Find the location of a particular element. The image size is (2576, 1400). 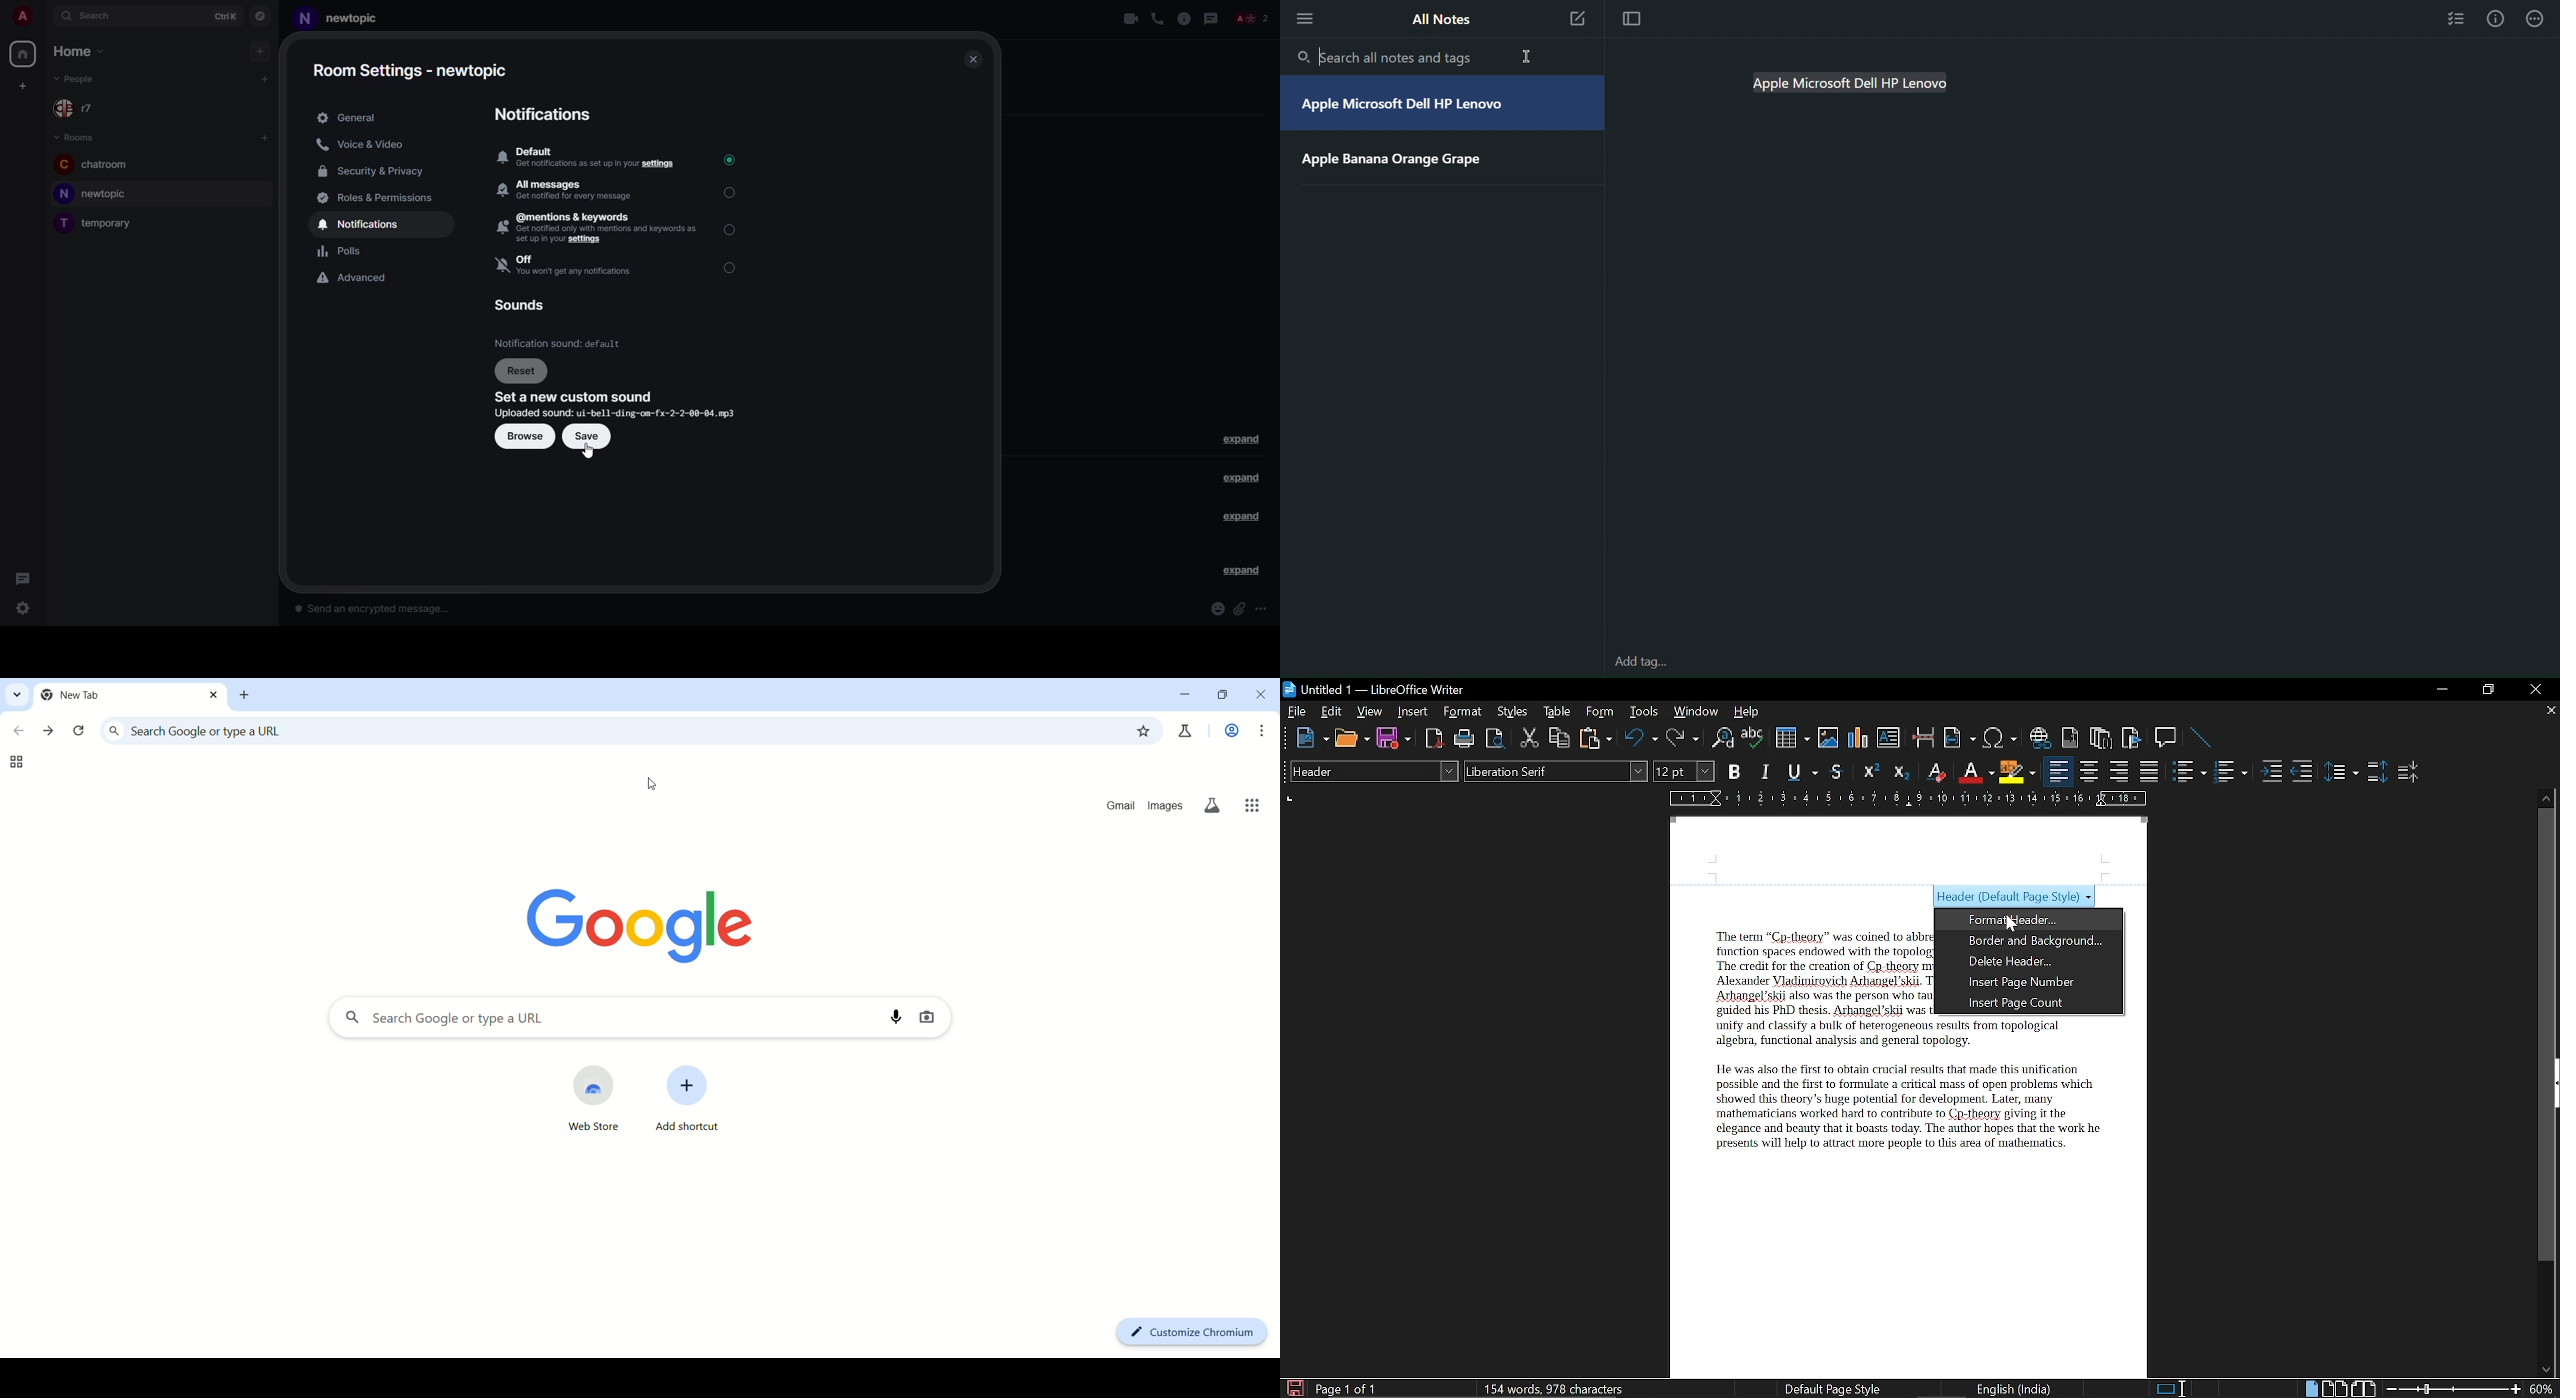

chrome lab is located at coordinates (1183, 734).